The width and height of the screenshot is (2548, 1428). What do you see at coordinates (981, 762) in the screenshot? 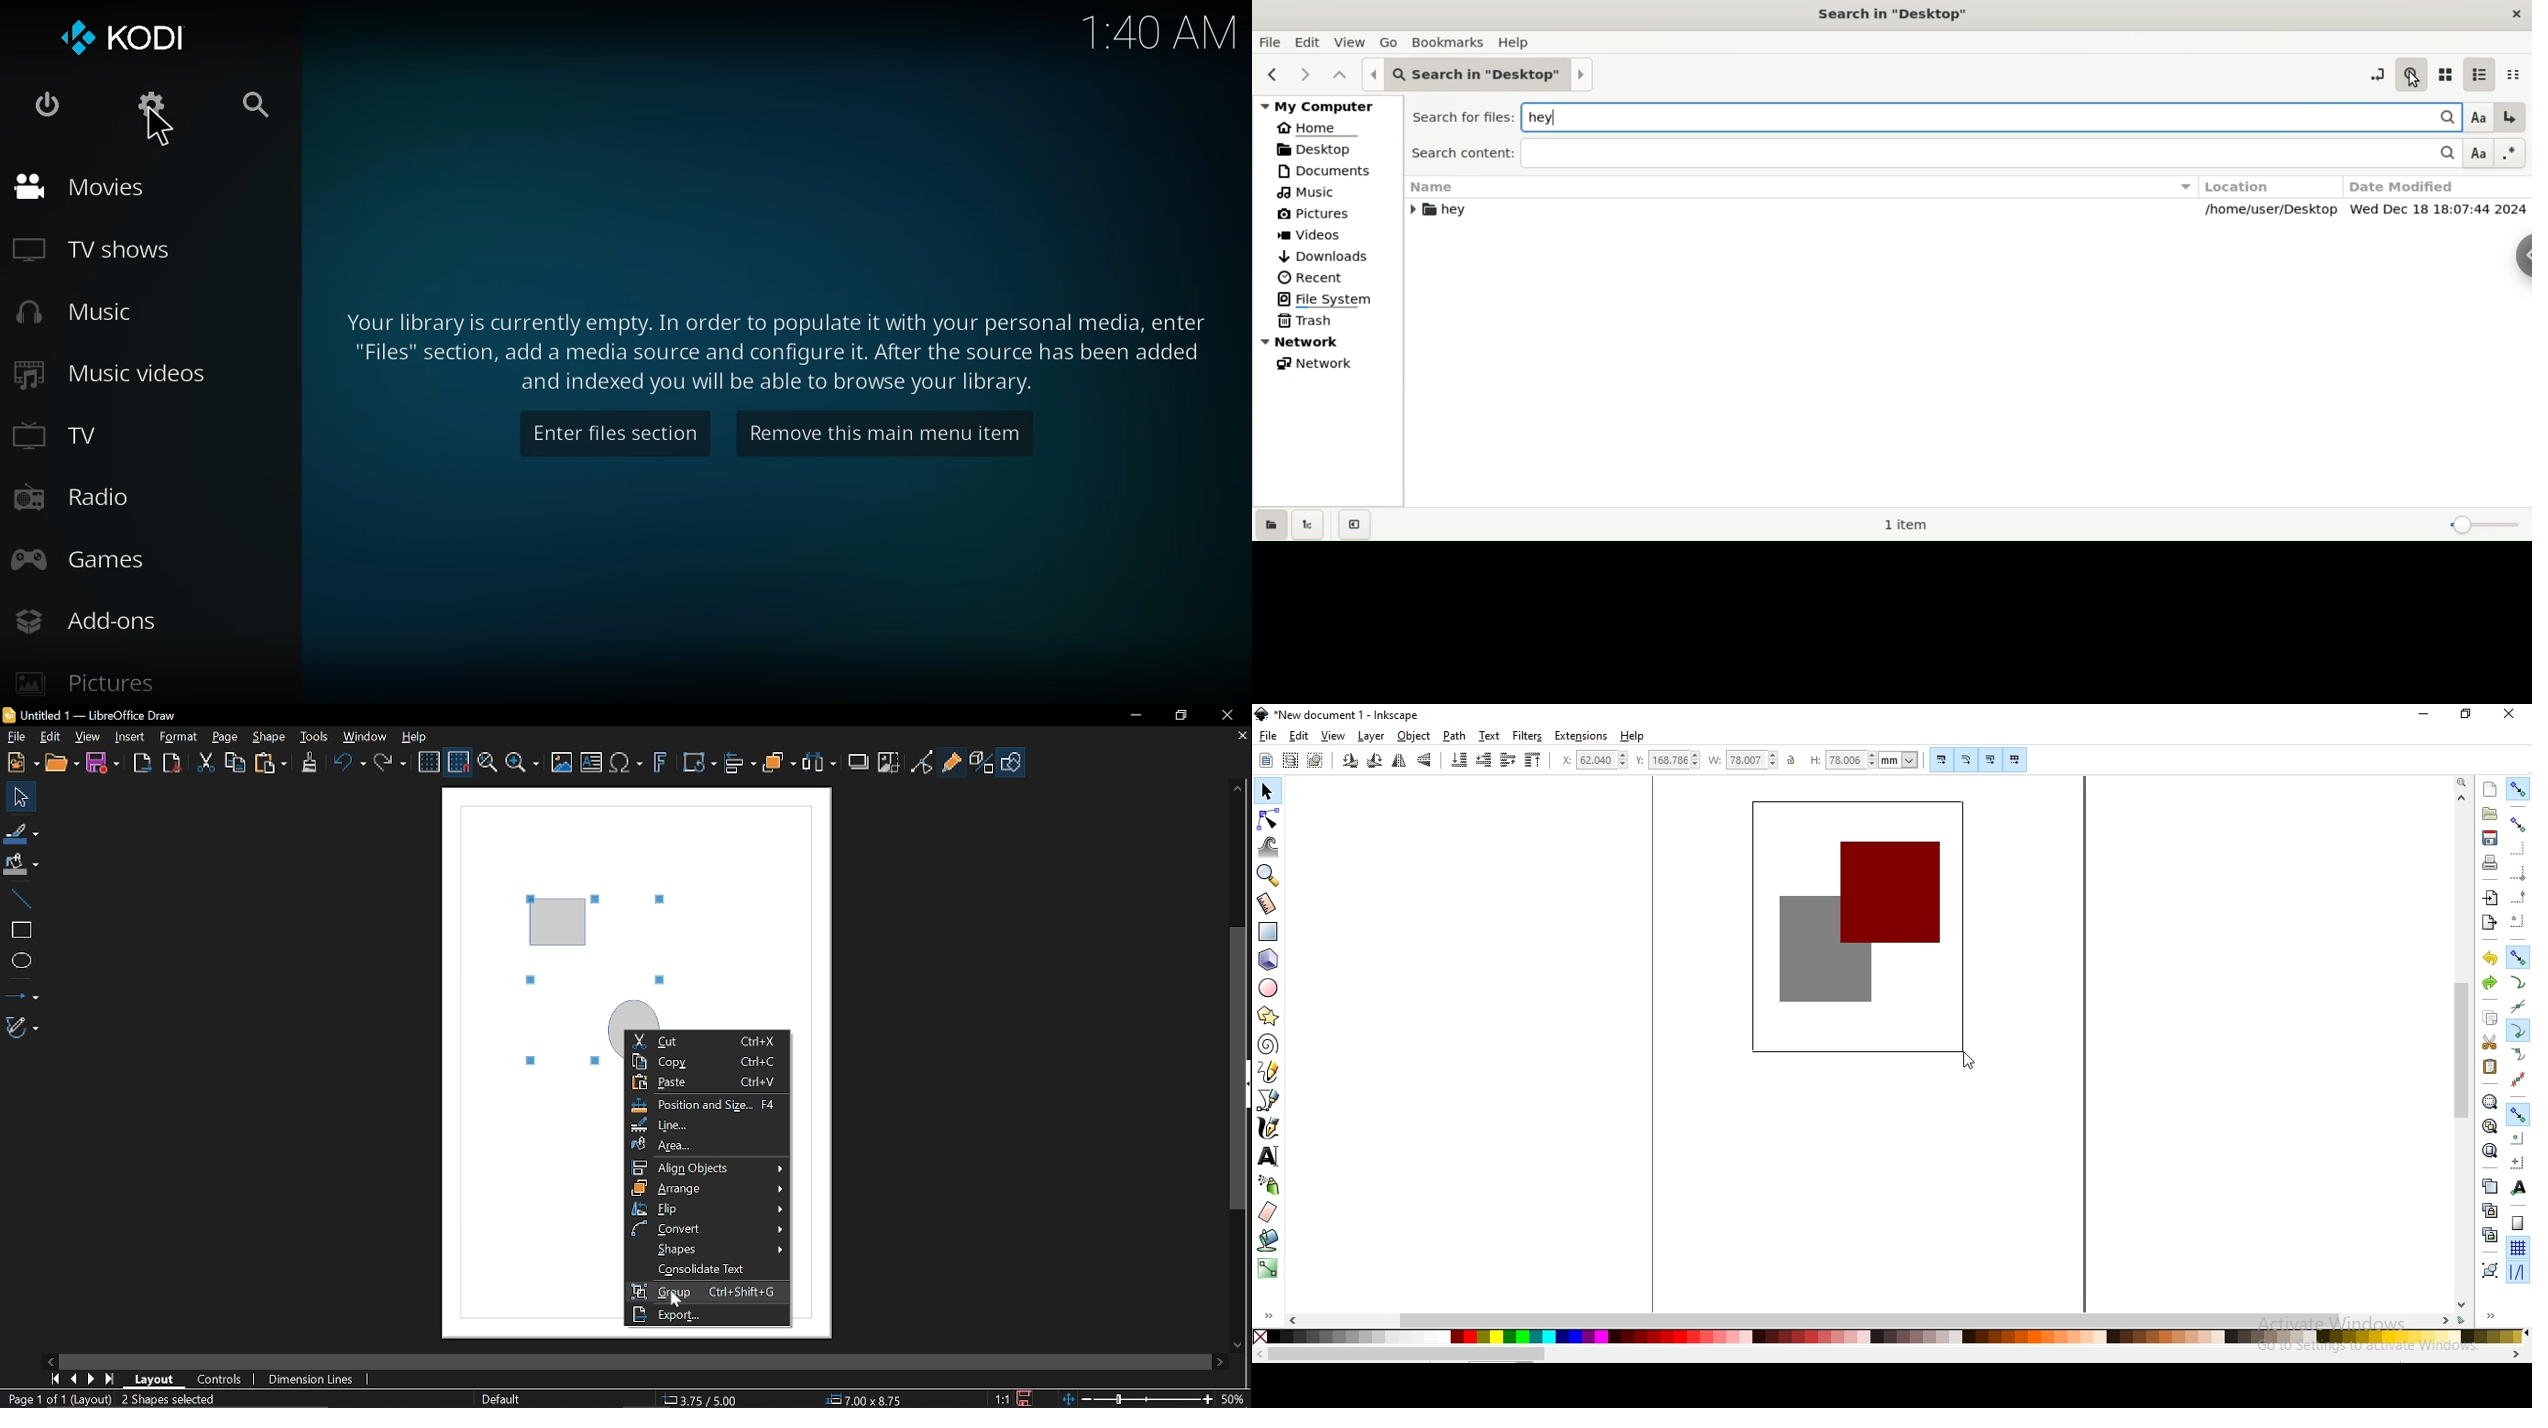
I see `Toggle extrusion` at bounding box center [981, 762].